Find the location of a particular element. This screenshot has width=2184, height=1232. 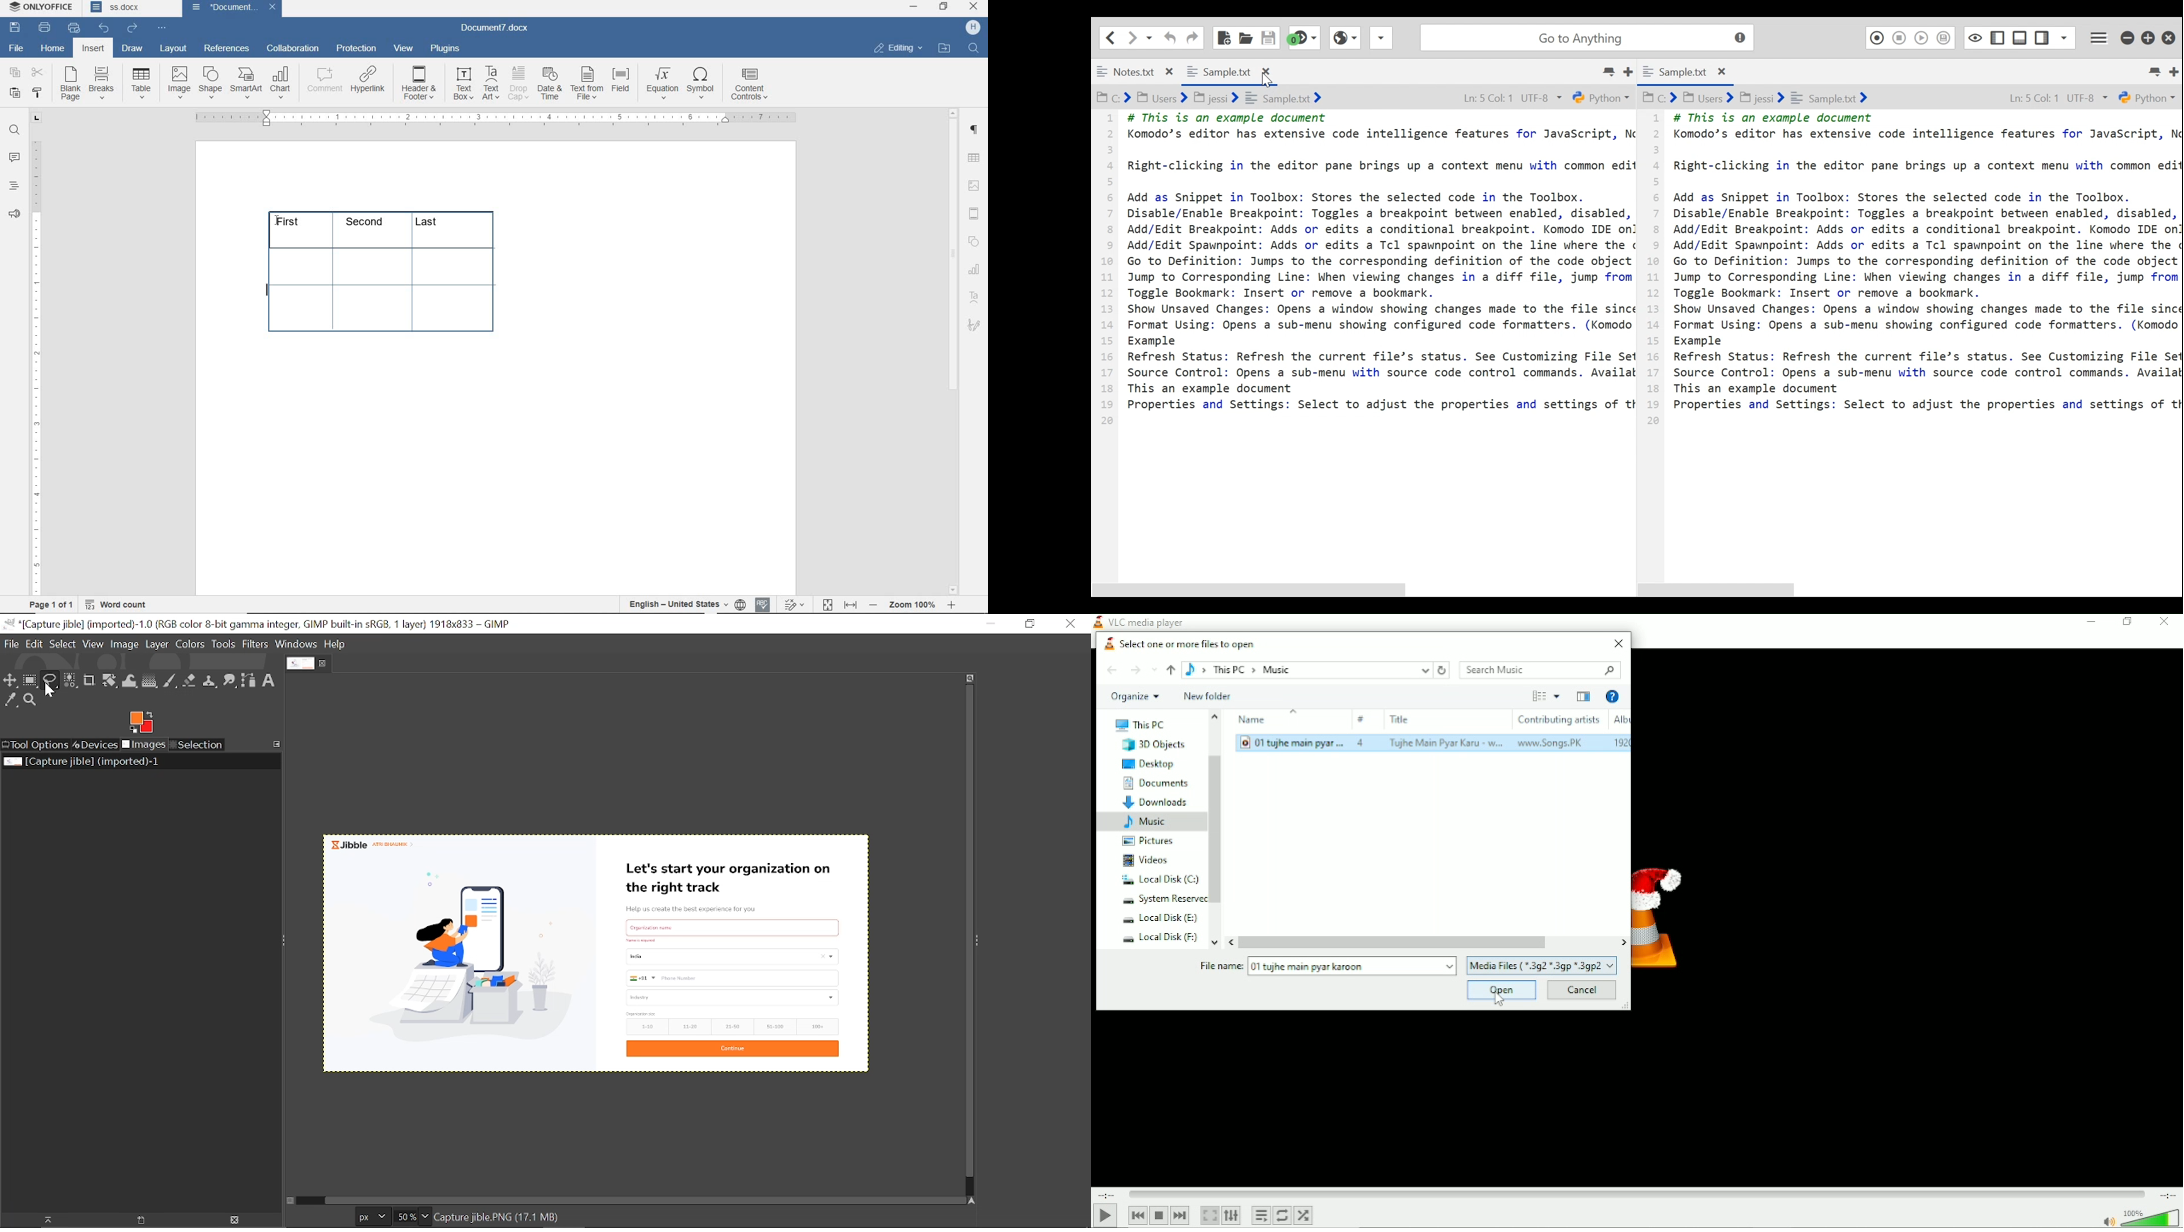

track changes is located at coordinates (796, 603).